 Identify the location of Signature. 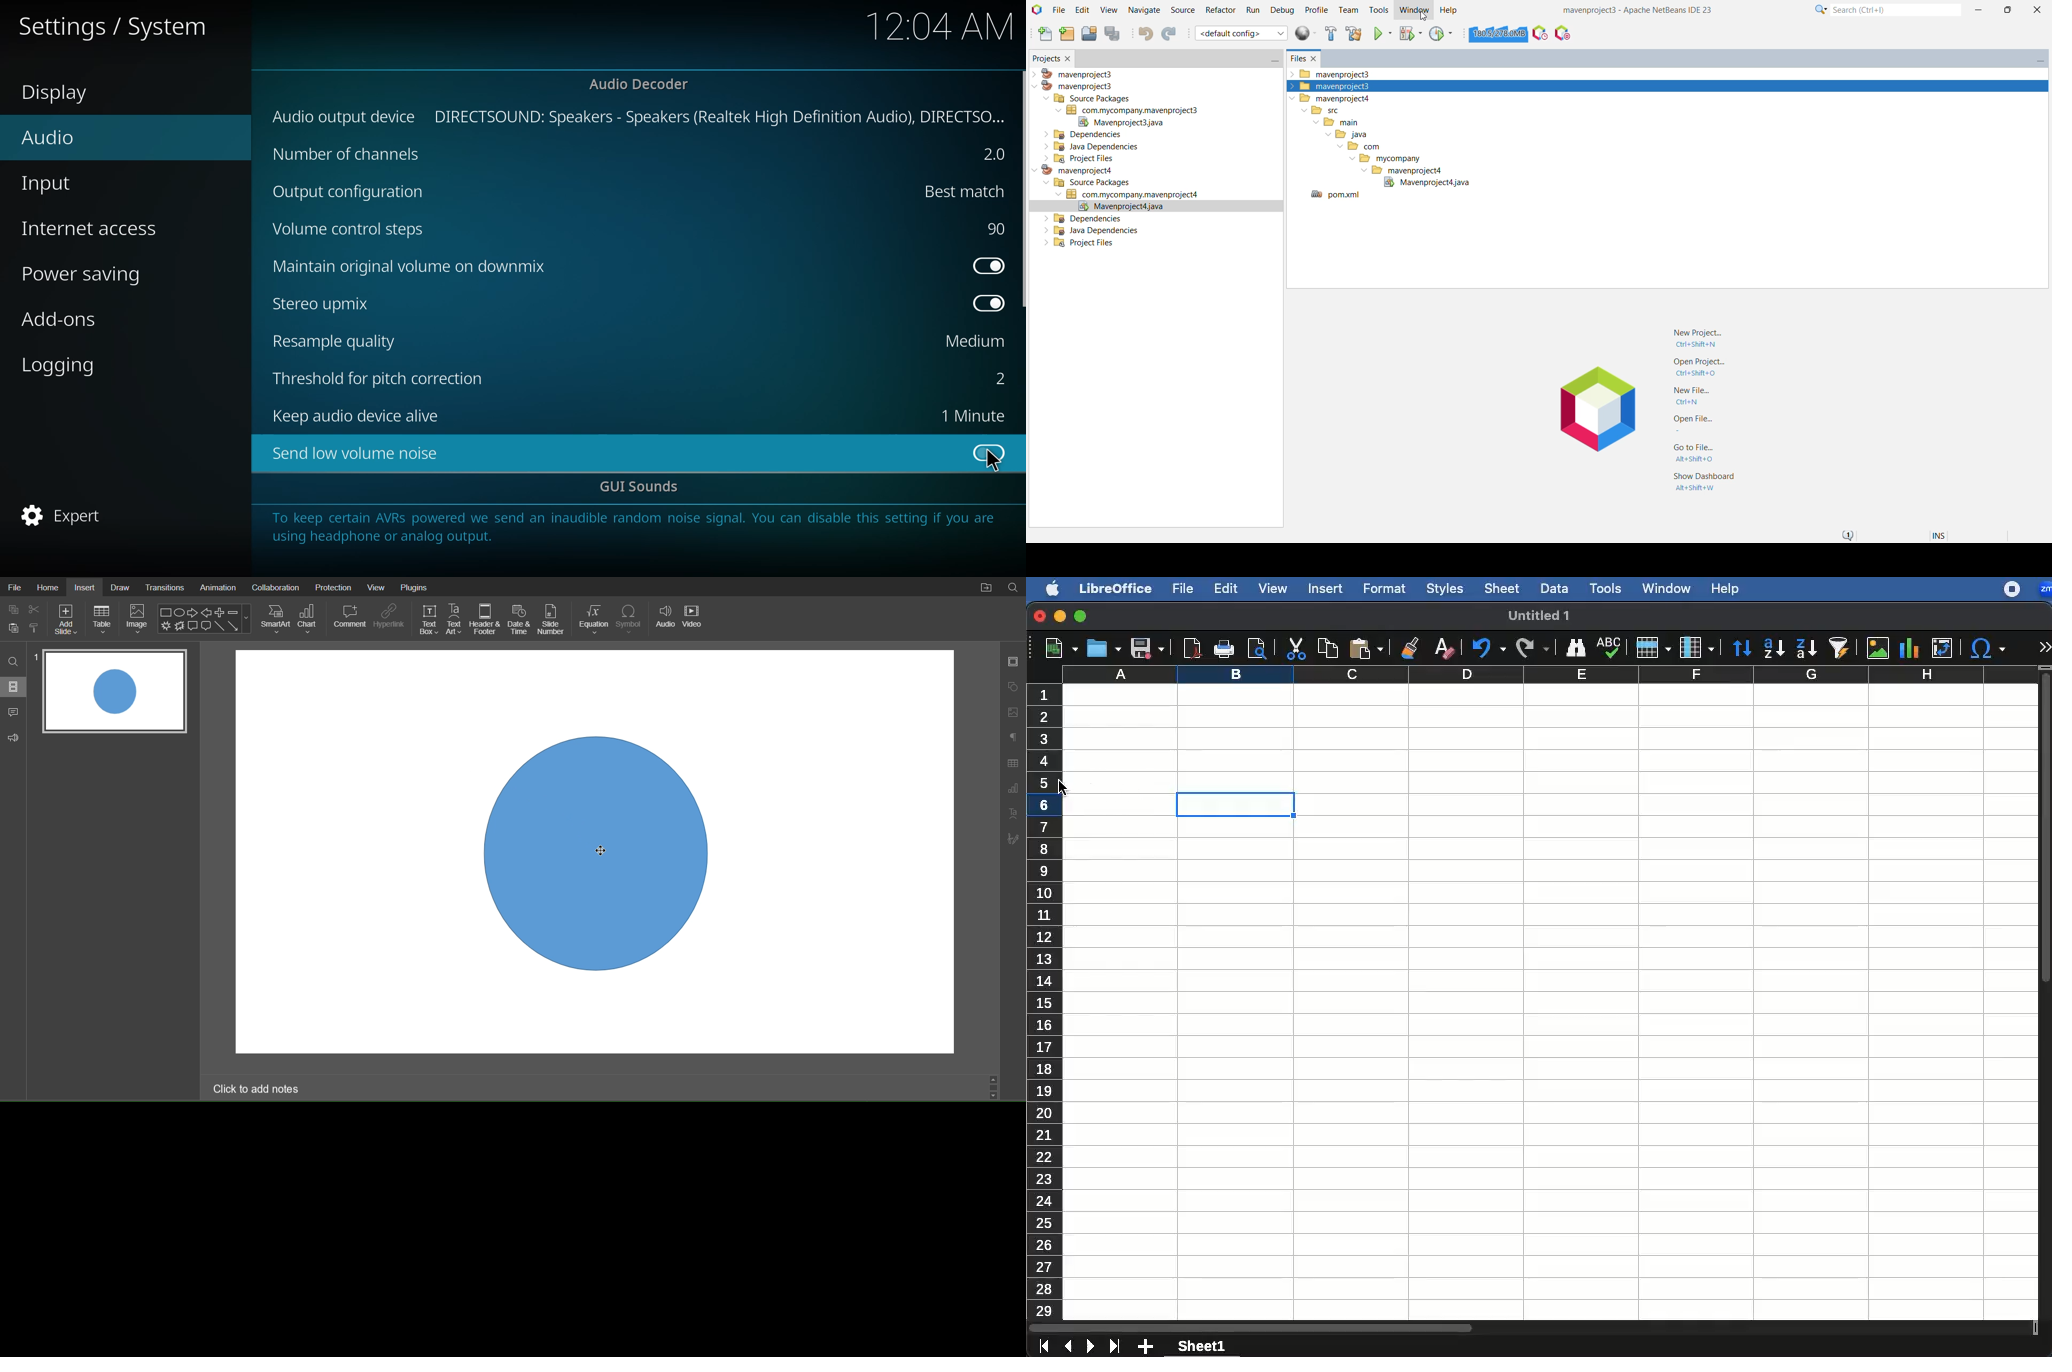
(1013, 842).